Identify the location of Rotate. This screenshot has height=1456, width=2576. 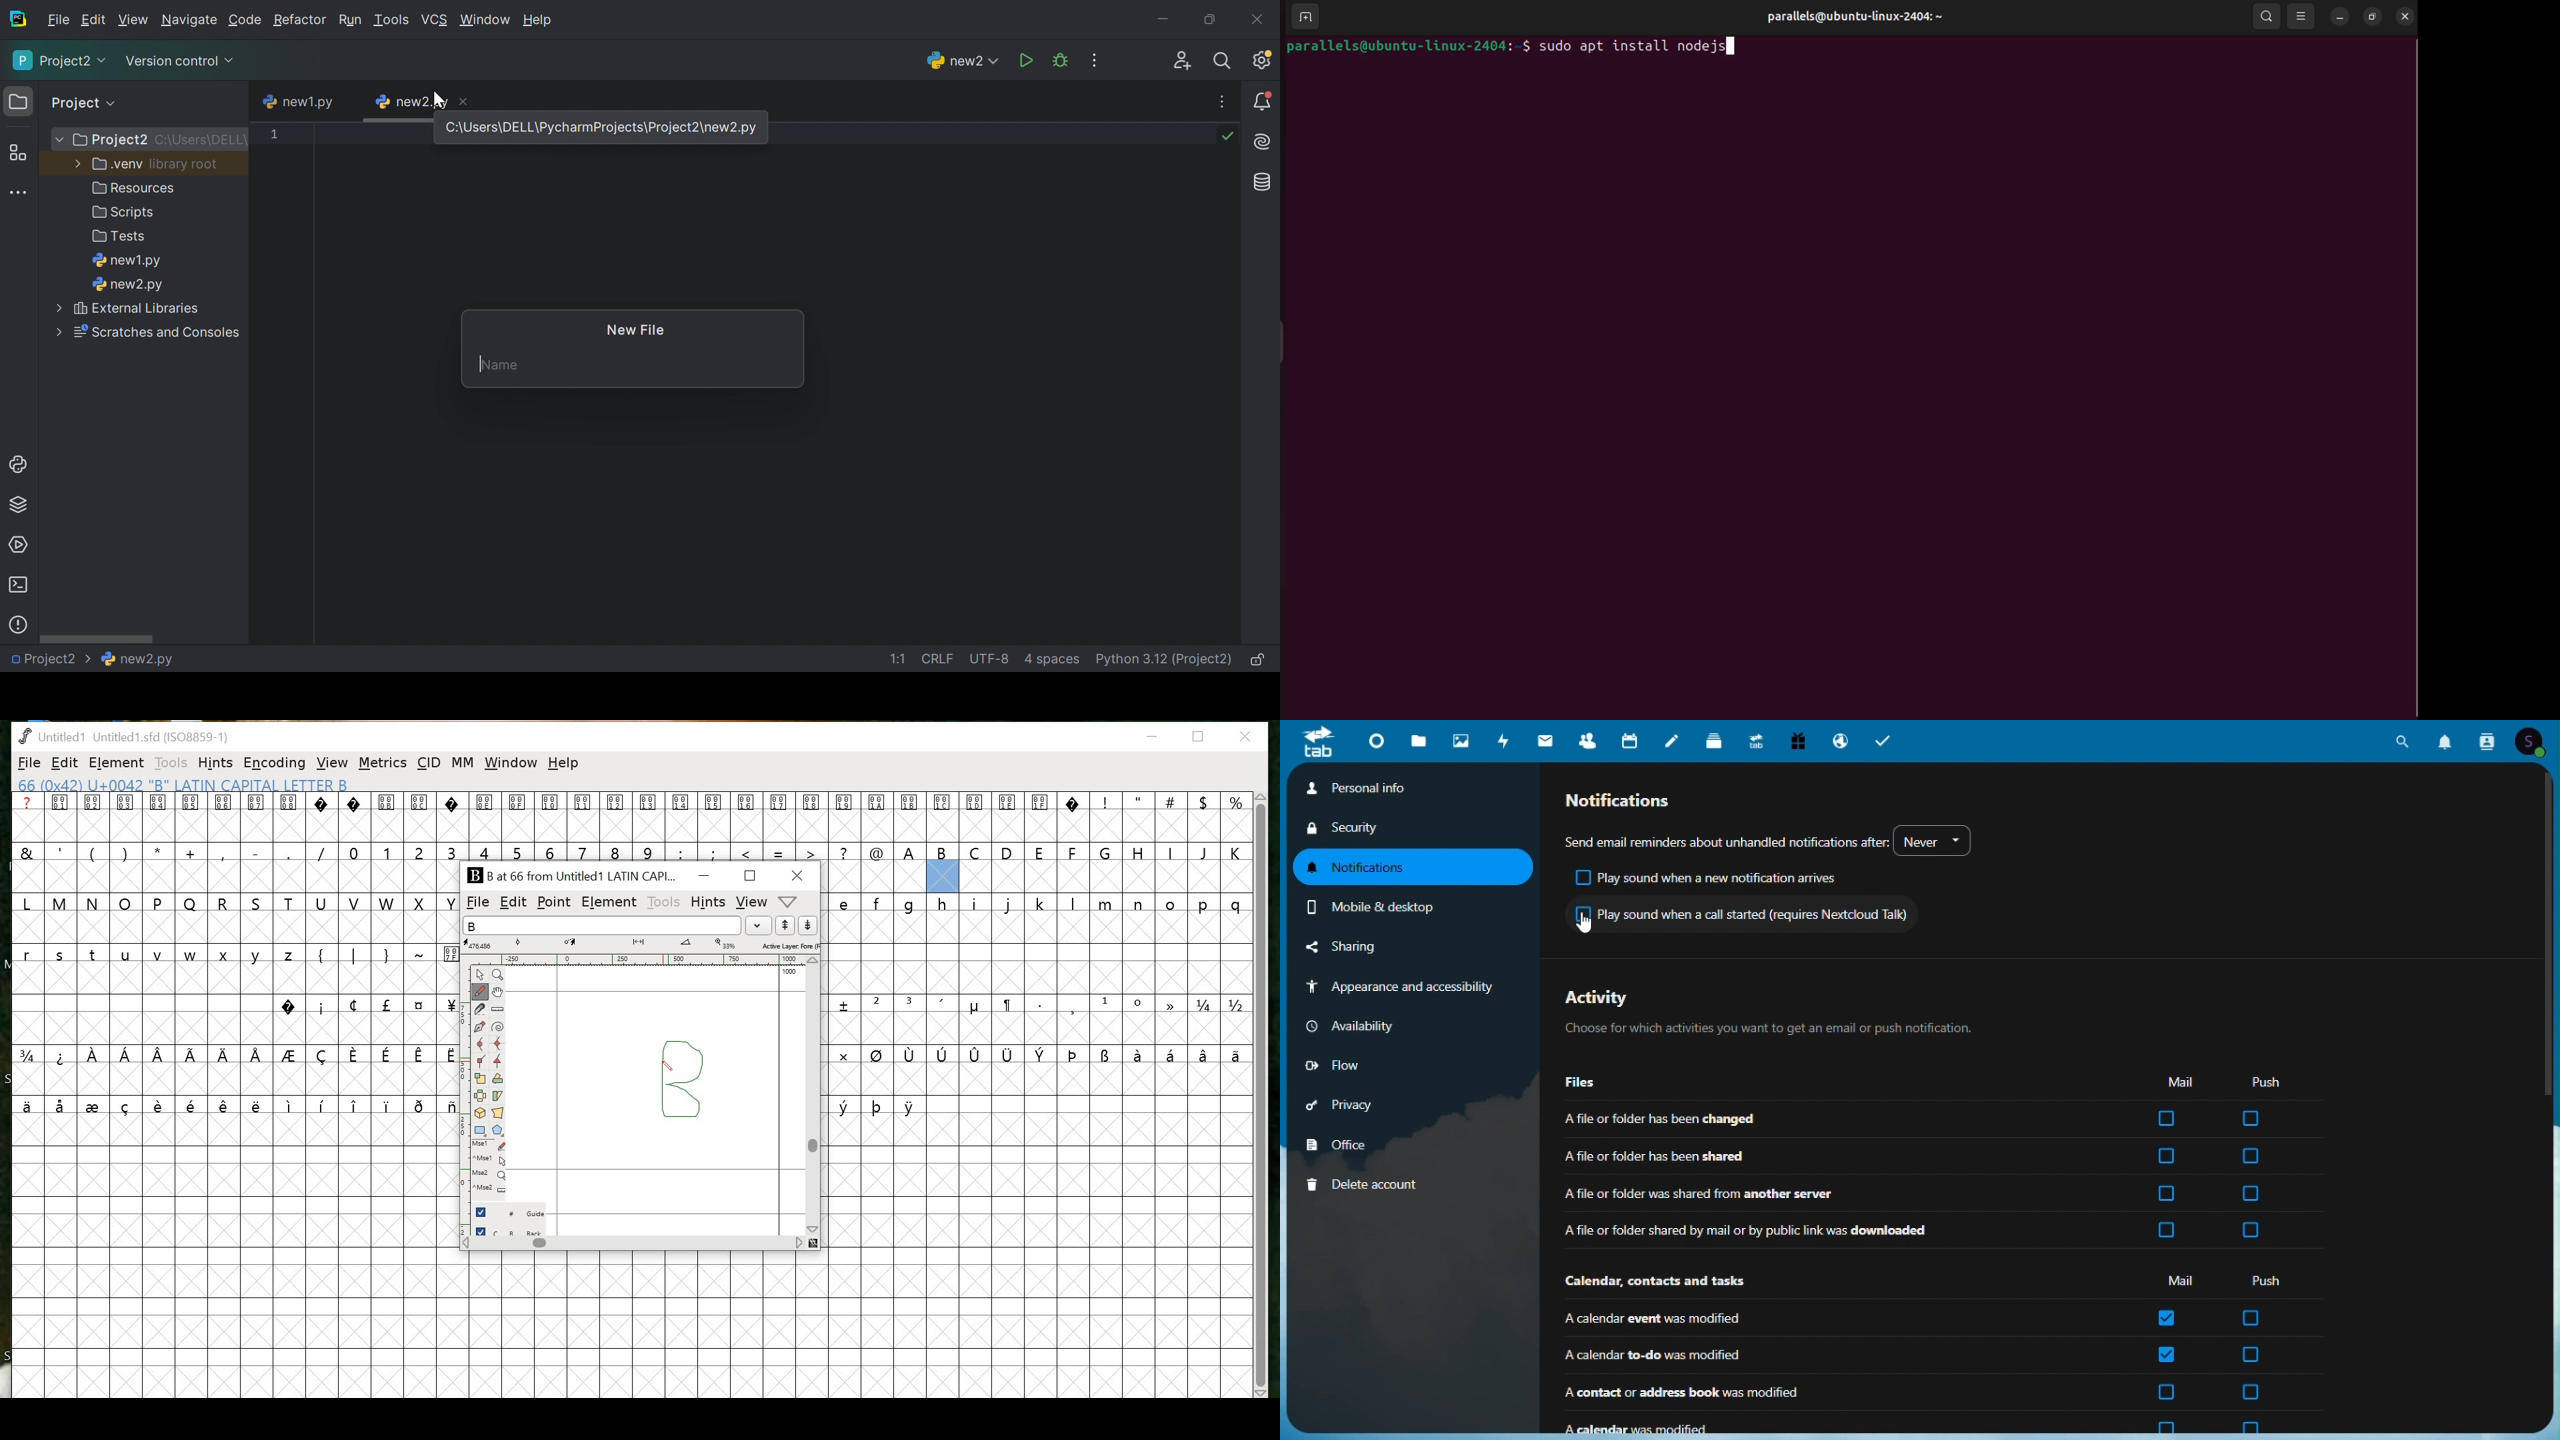
(498, 1080).